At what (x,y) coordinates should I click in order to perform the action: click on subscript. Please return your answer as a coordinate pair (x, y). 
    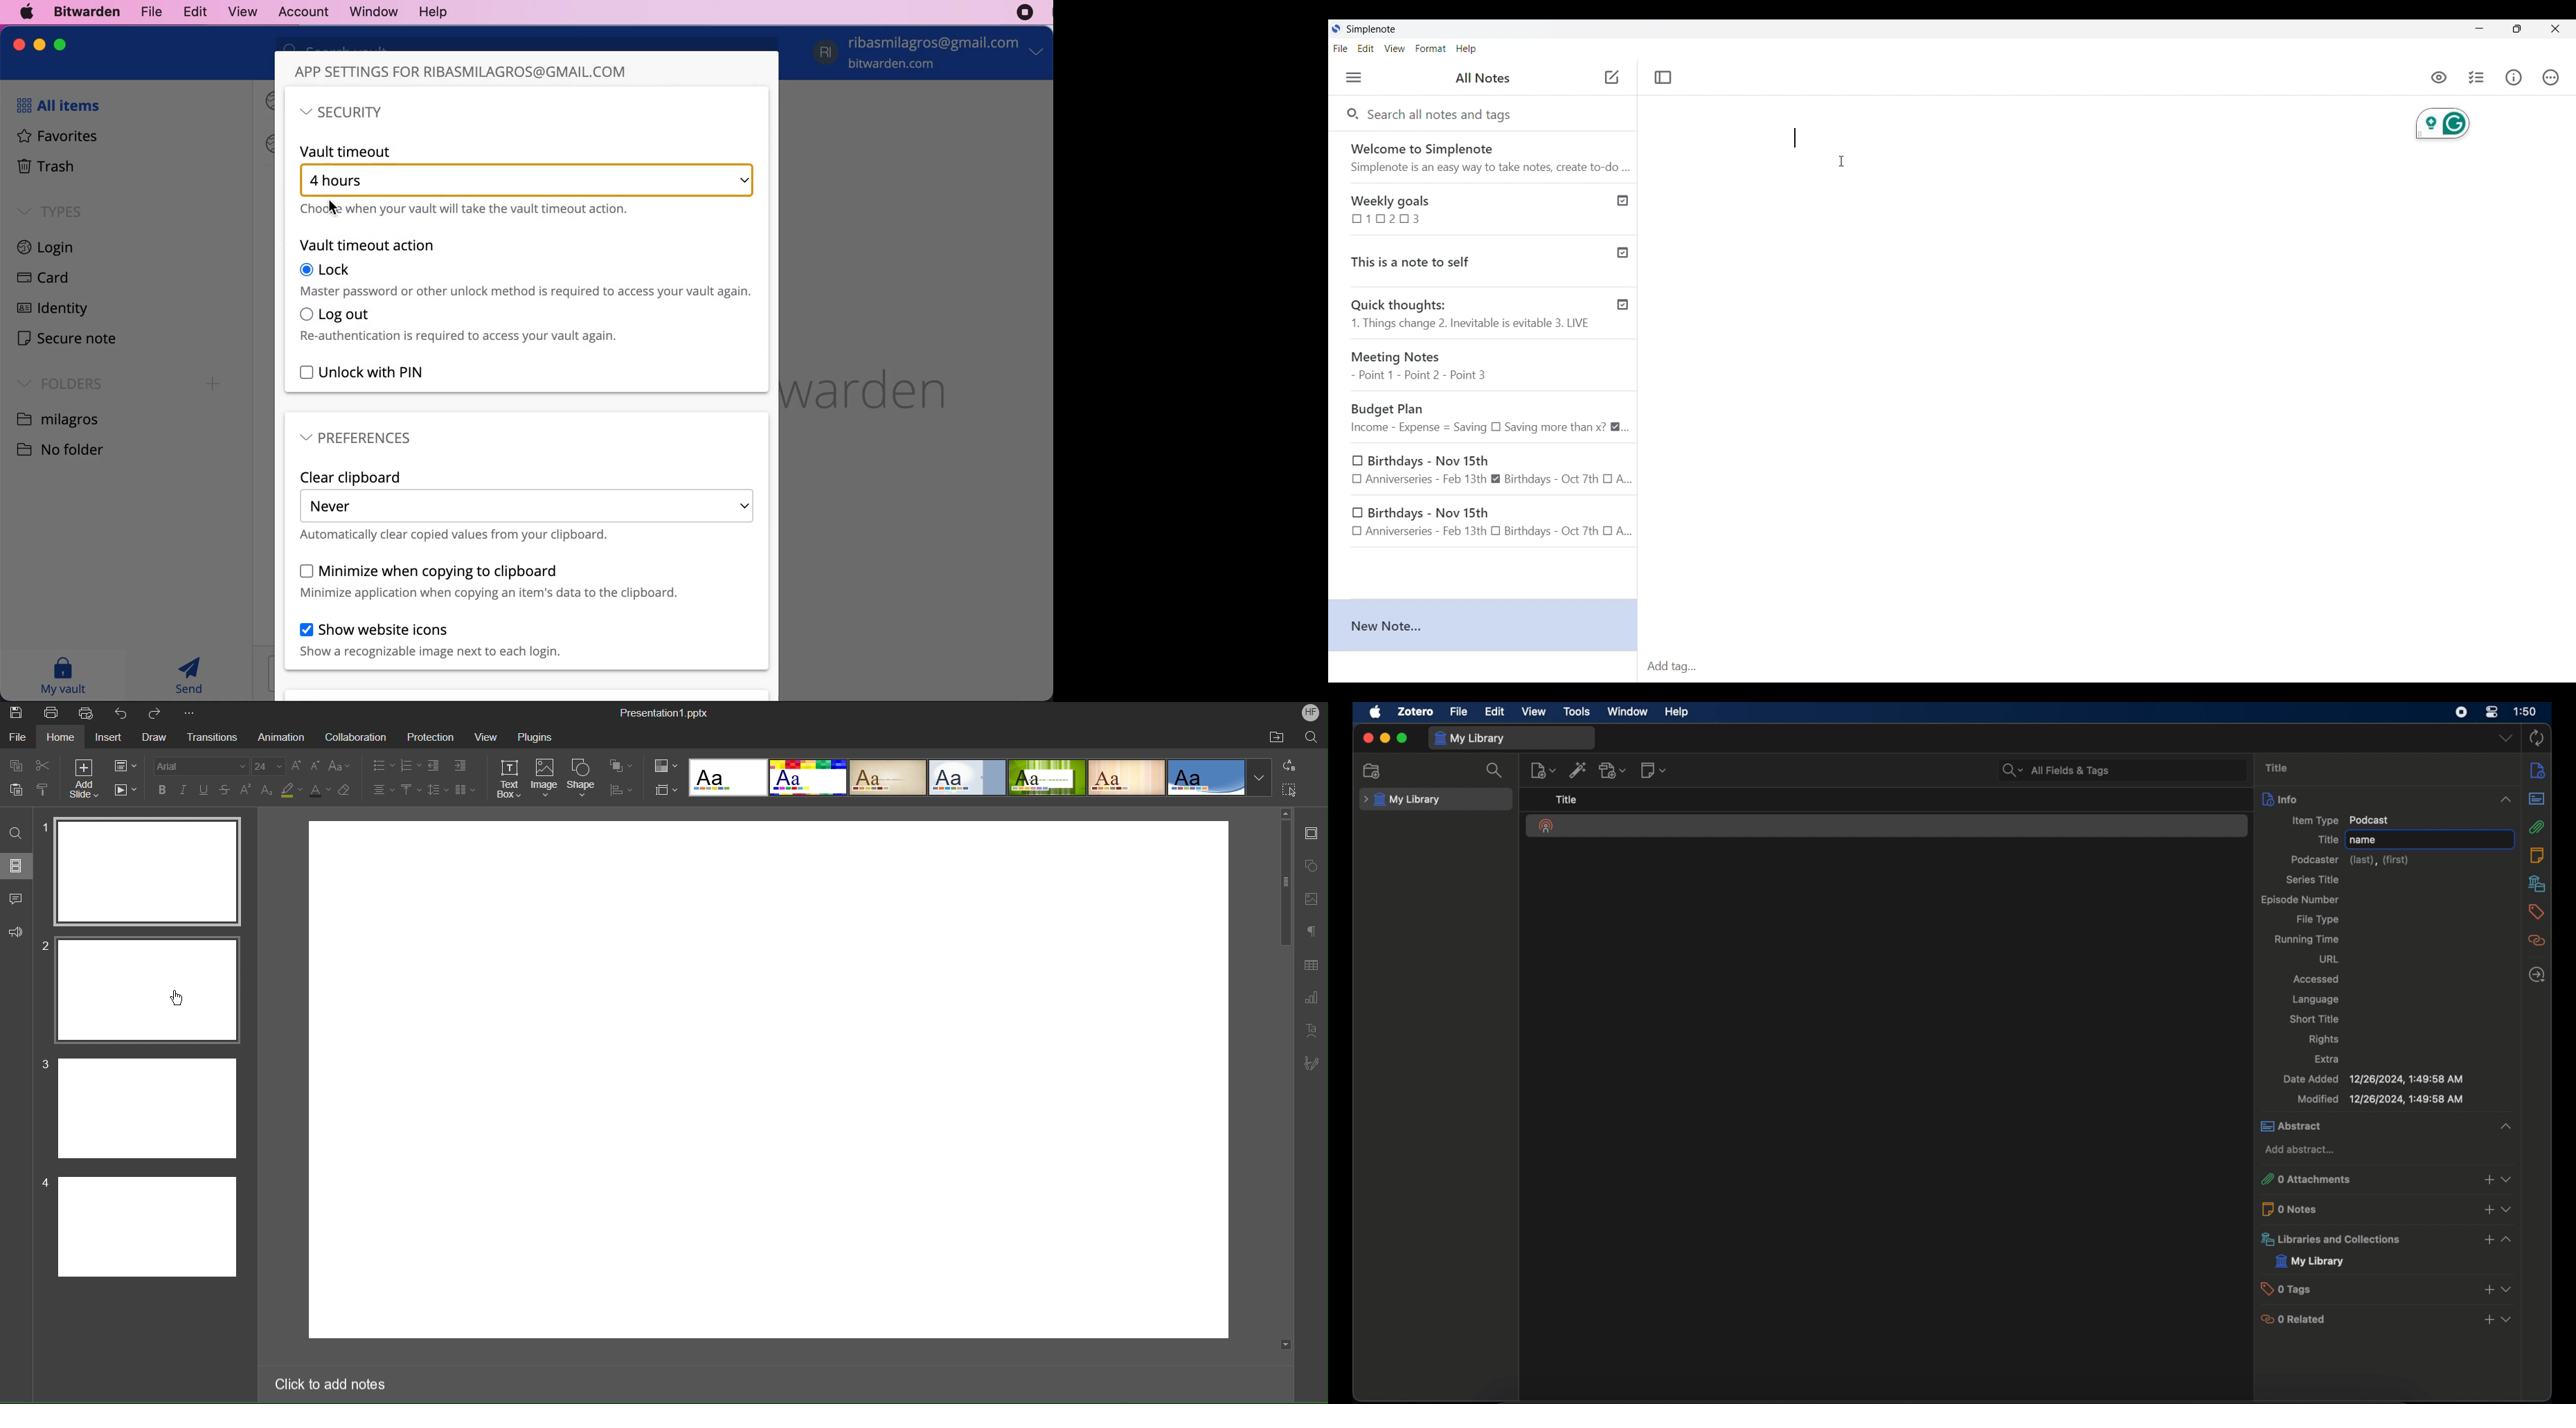
    Looking at the image, I should click on (269, 791).